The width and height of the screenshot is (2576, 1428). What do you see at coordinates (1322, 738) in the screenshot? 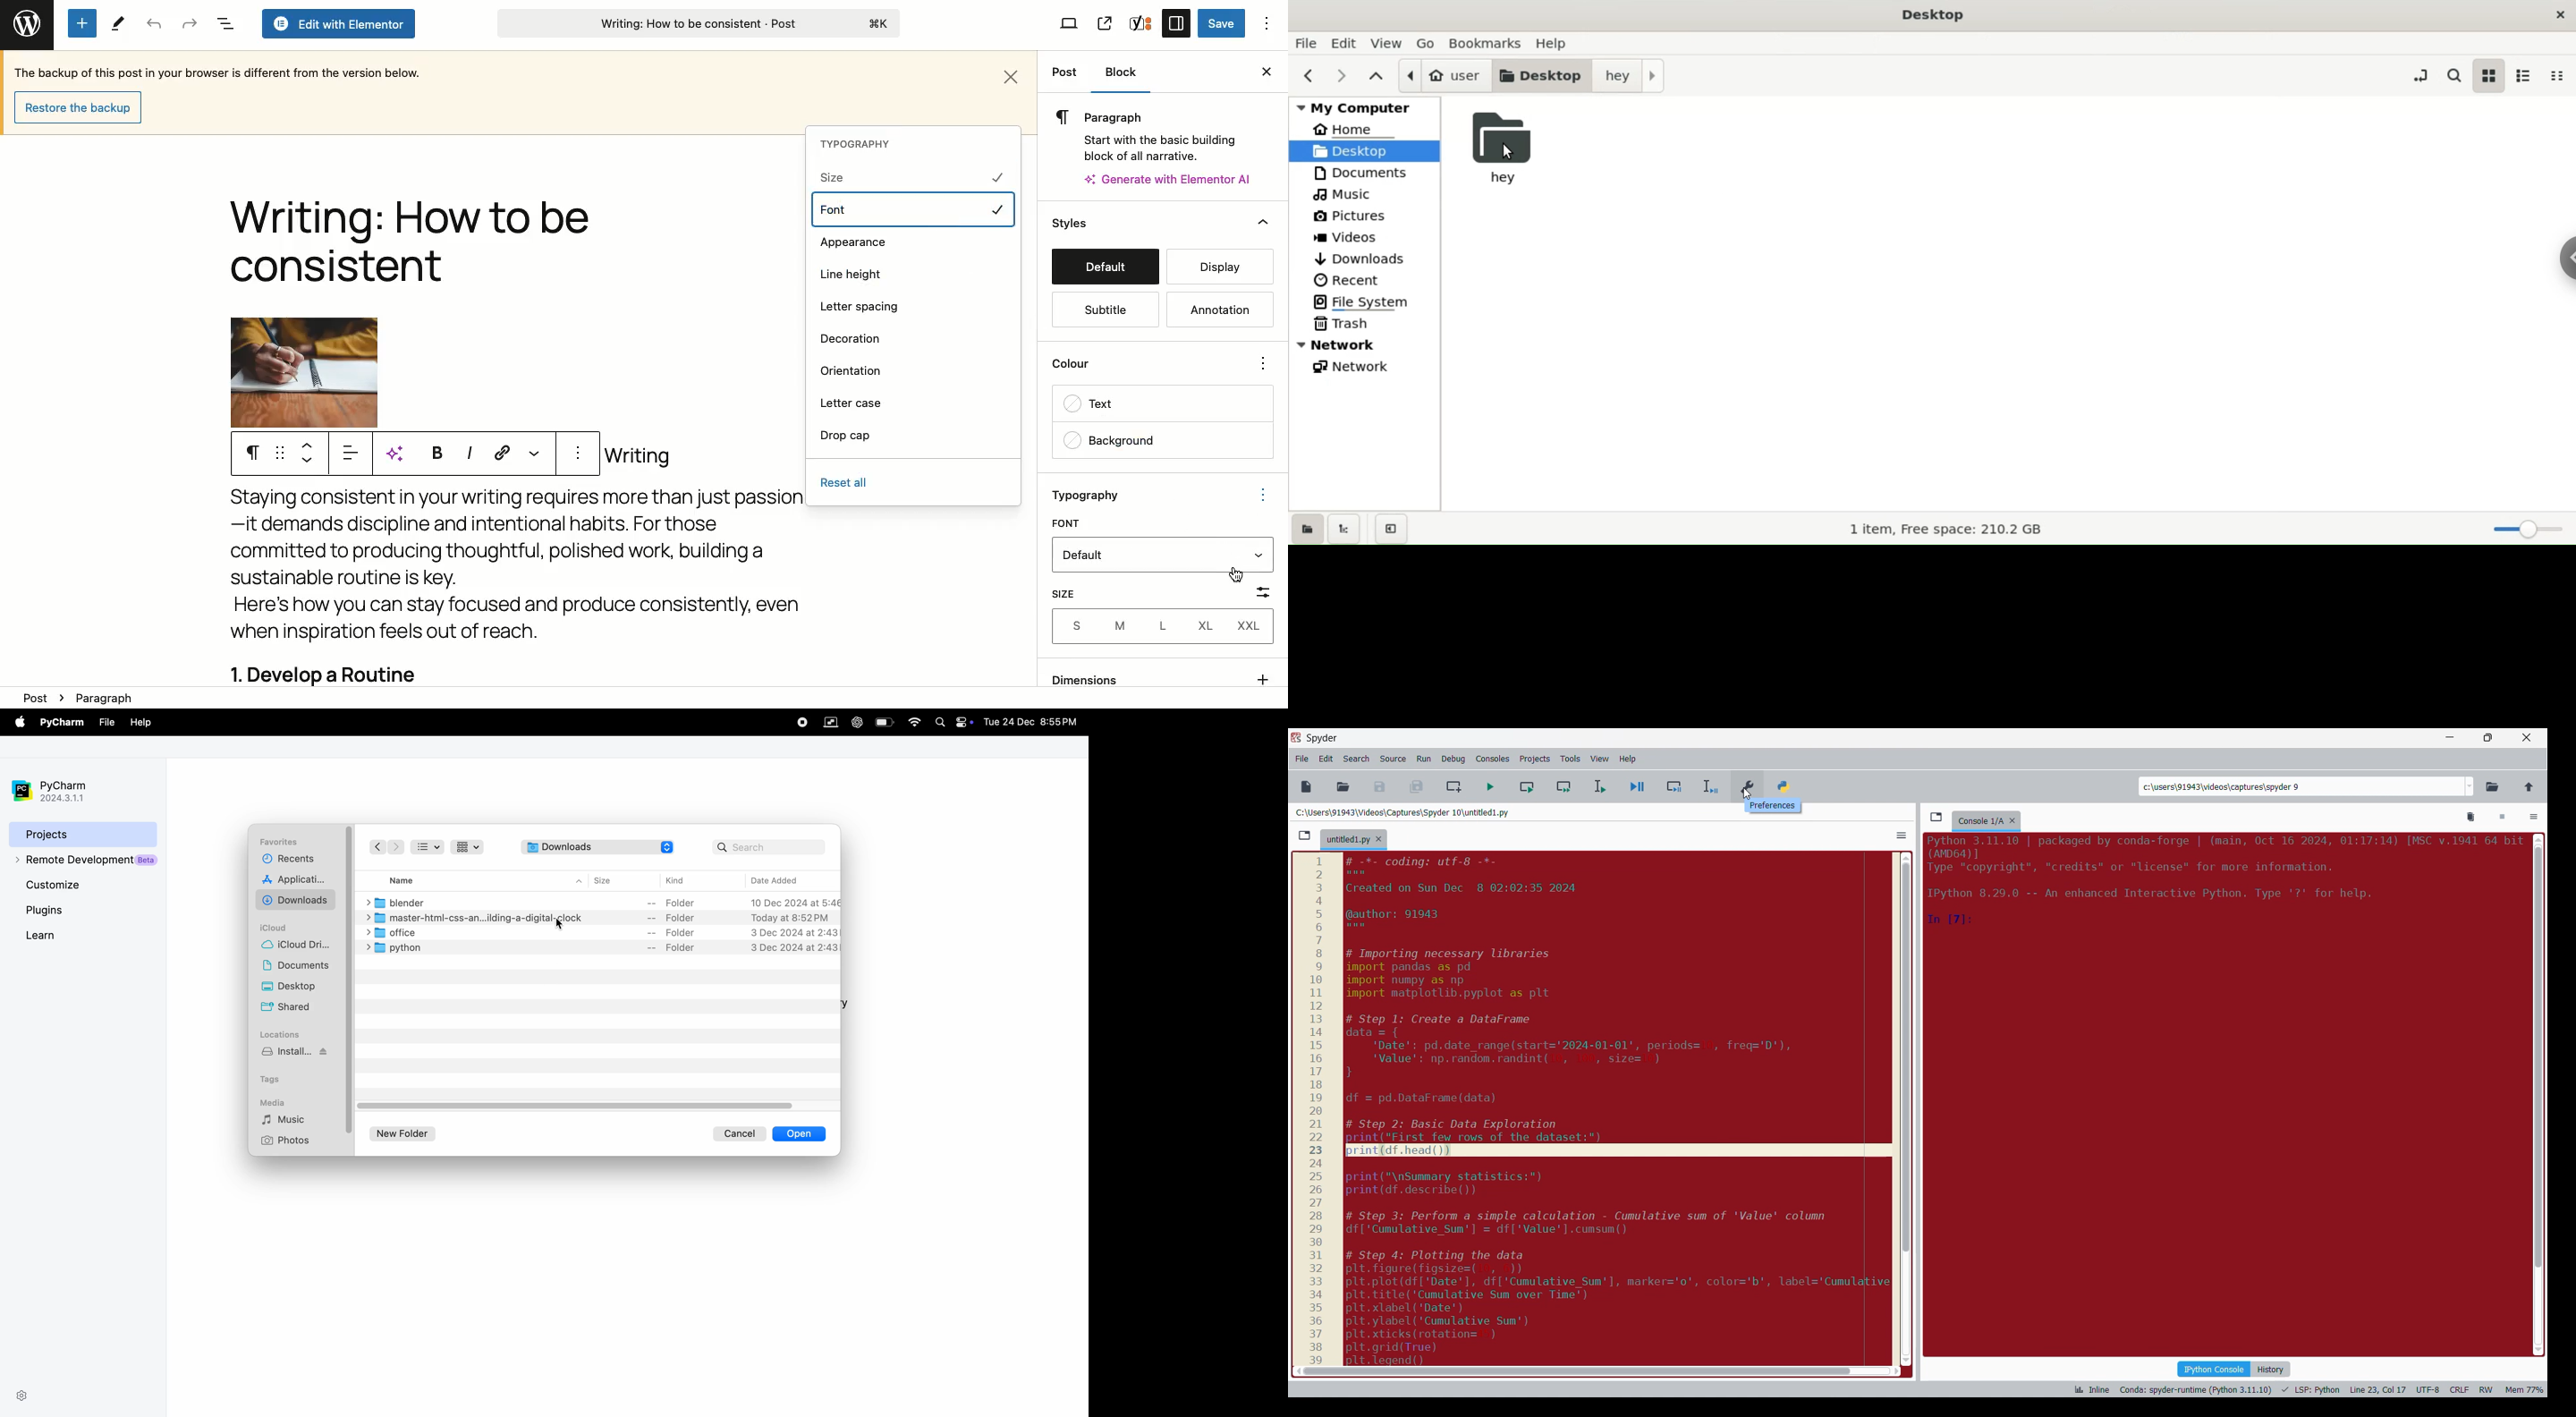
I see `Software name` at bounding box center [1322, 738].